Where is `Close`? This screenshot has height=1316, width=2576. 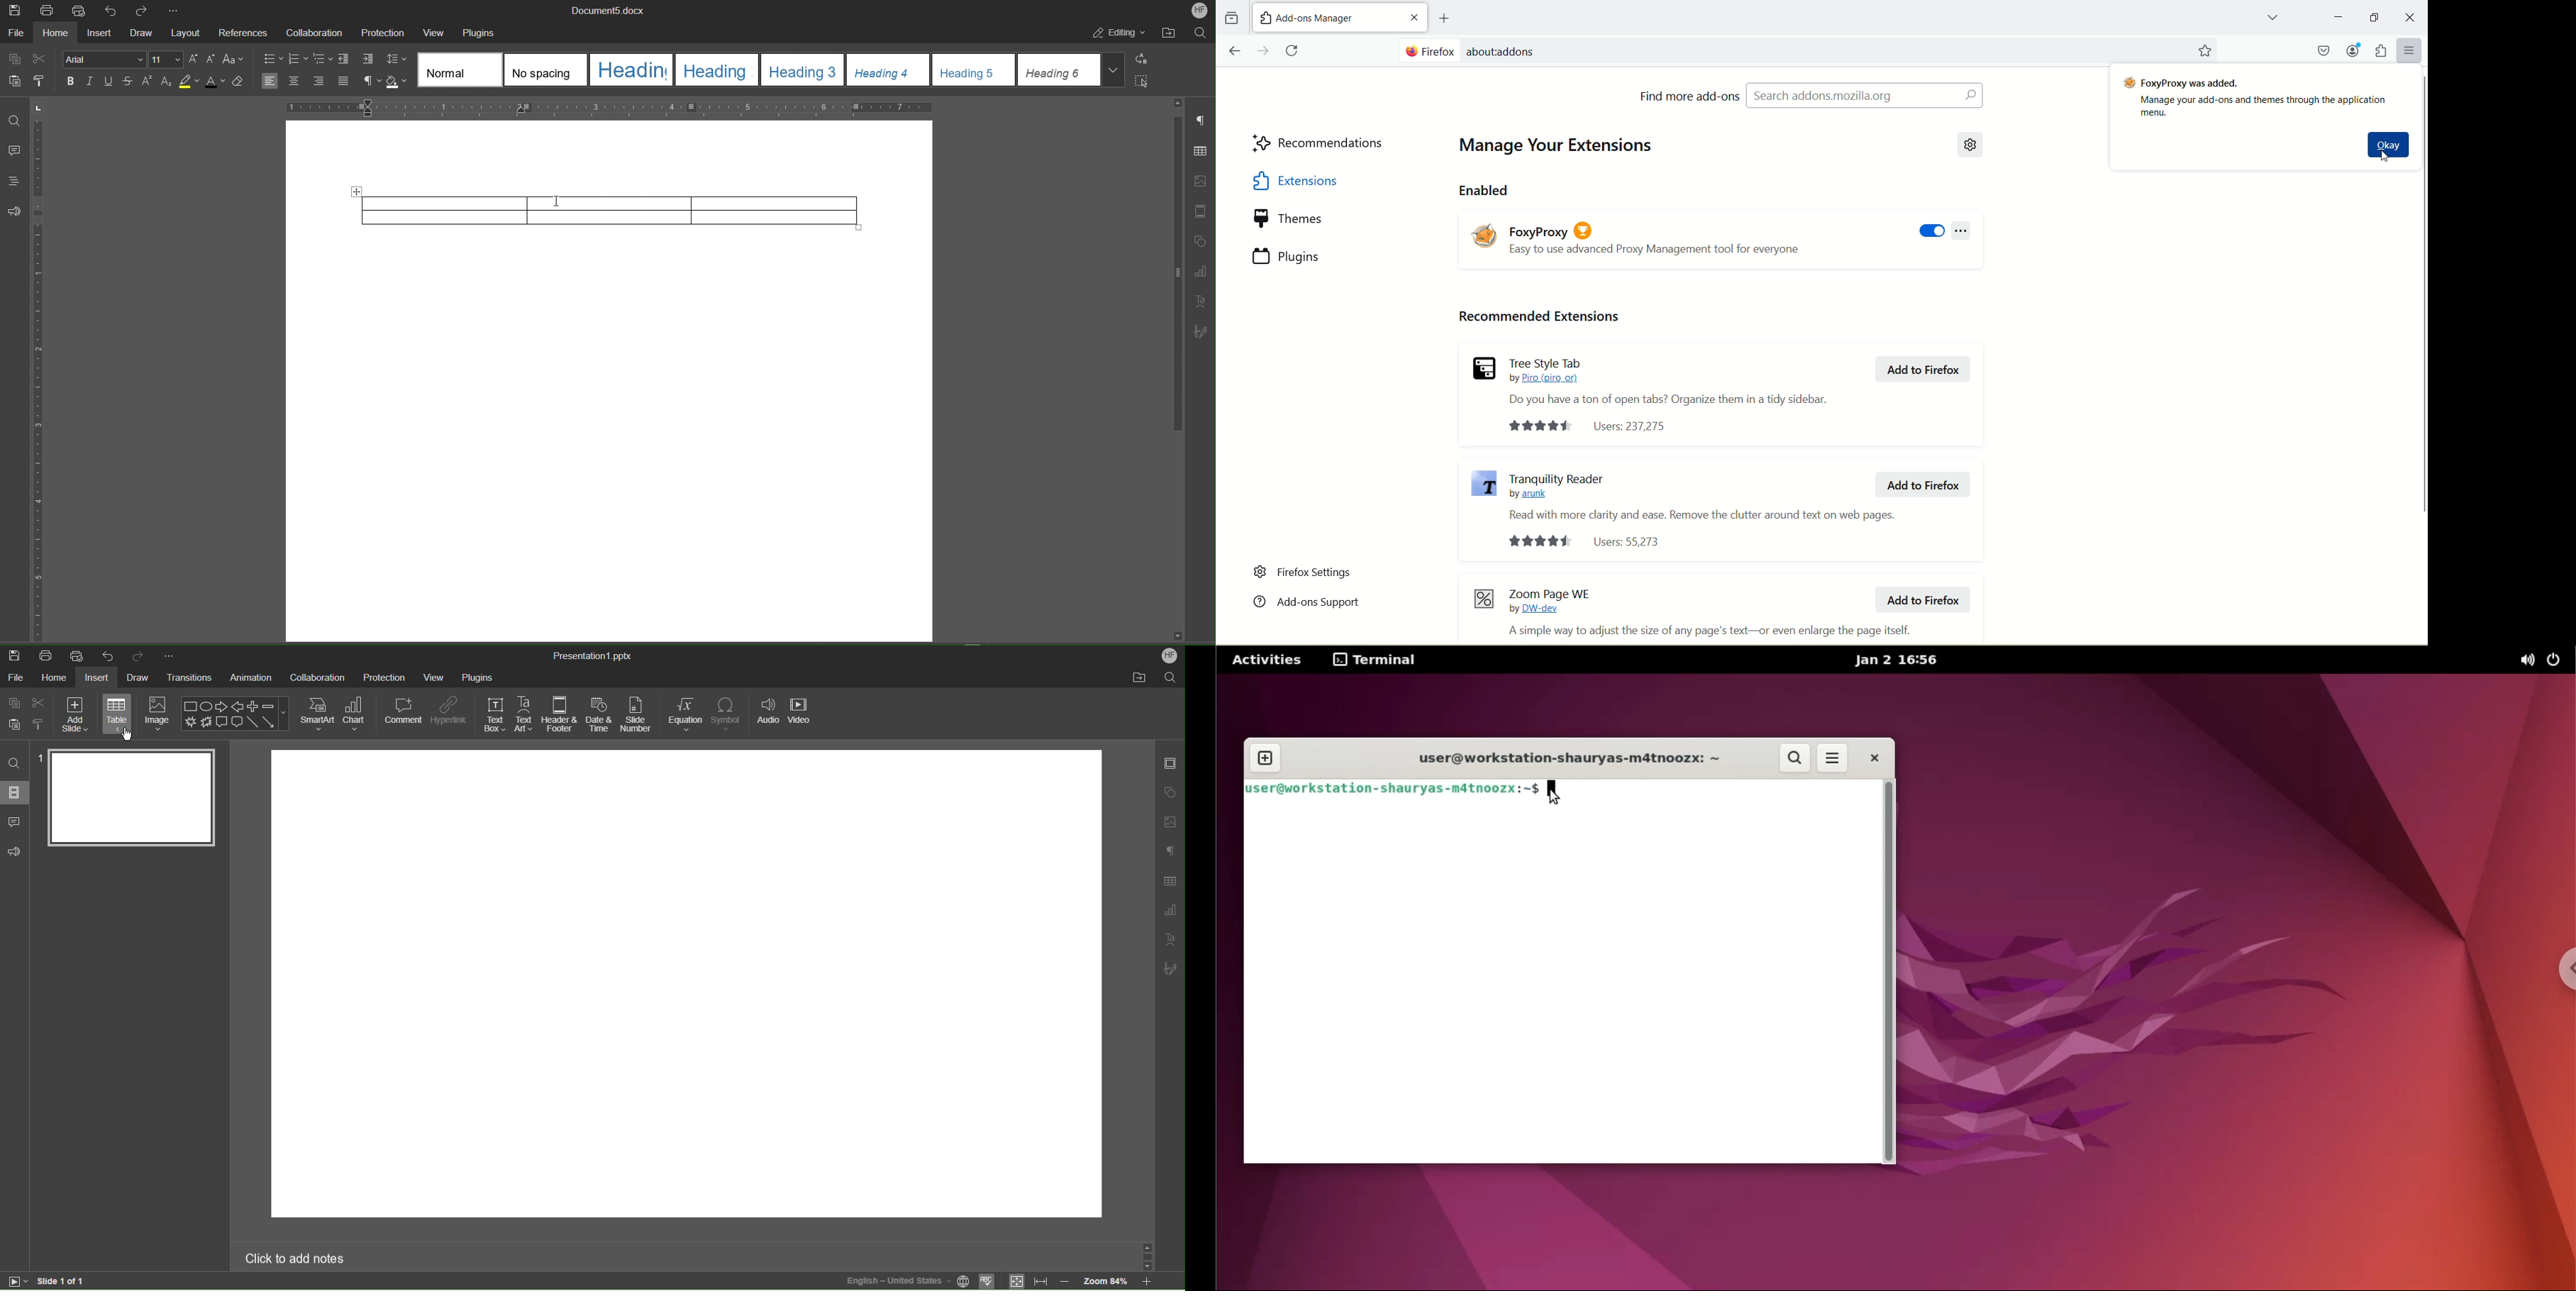
Close is located at coordinates (2411, 18).